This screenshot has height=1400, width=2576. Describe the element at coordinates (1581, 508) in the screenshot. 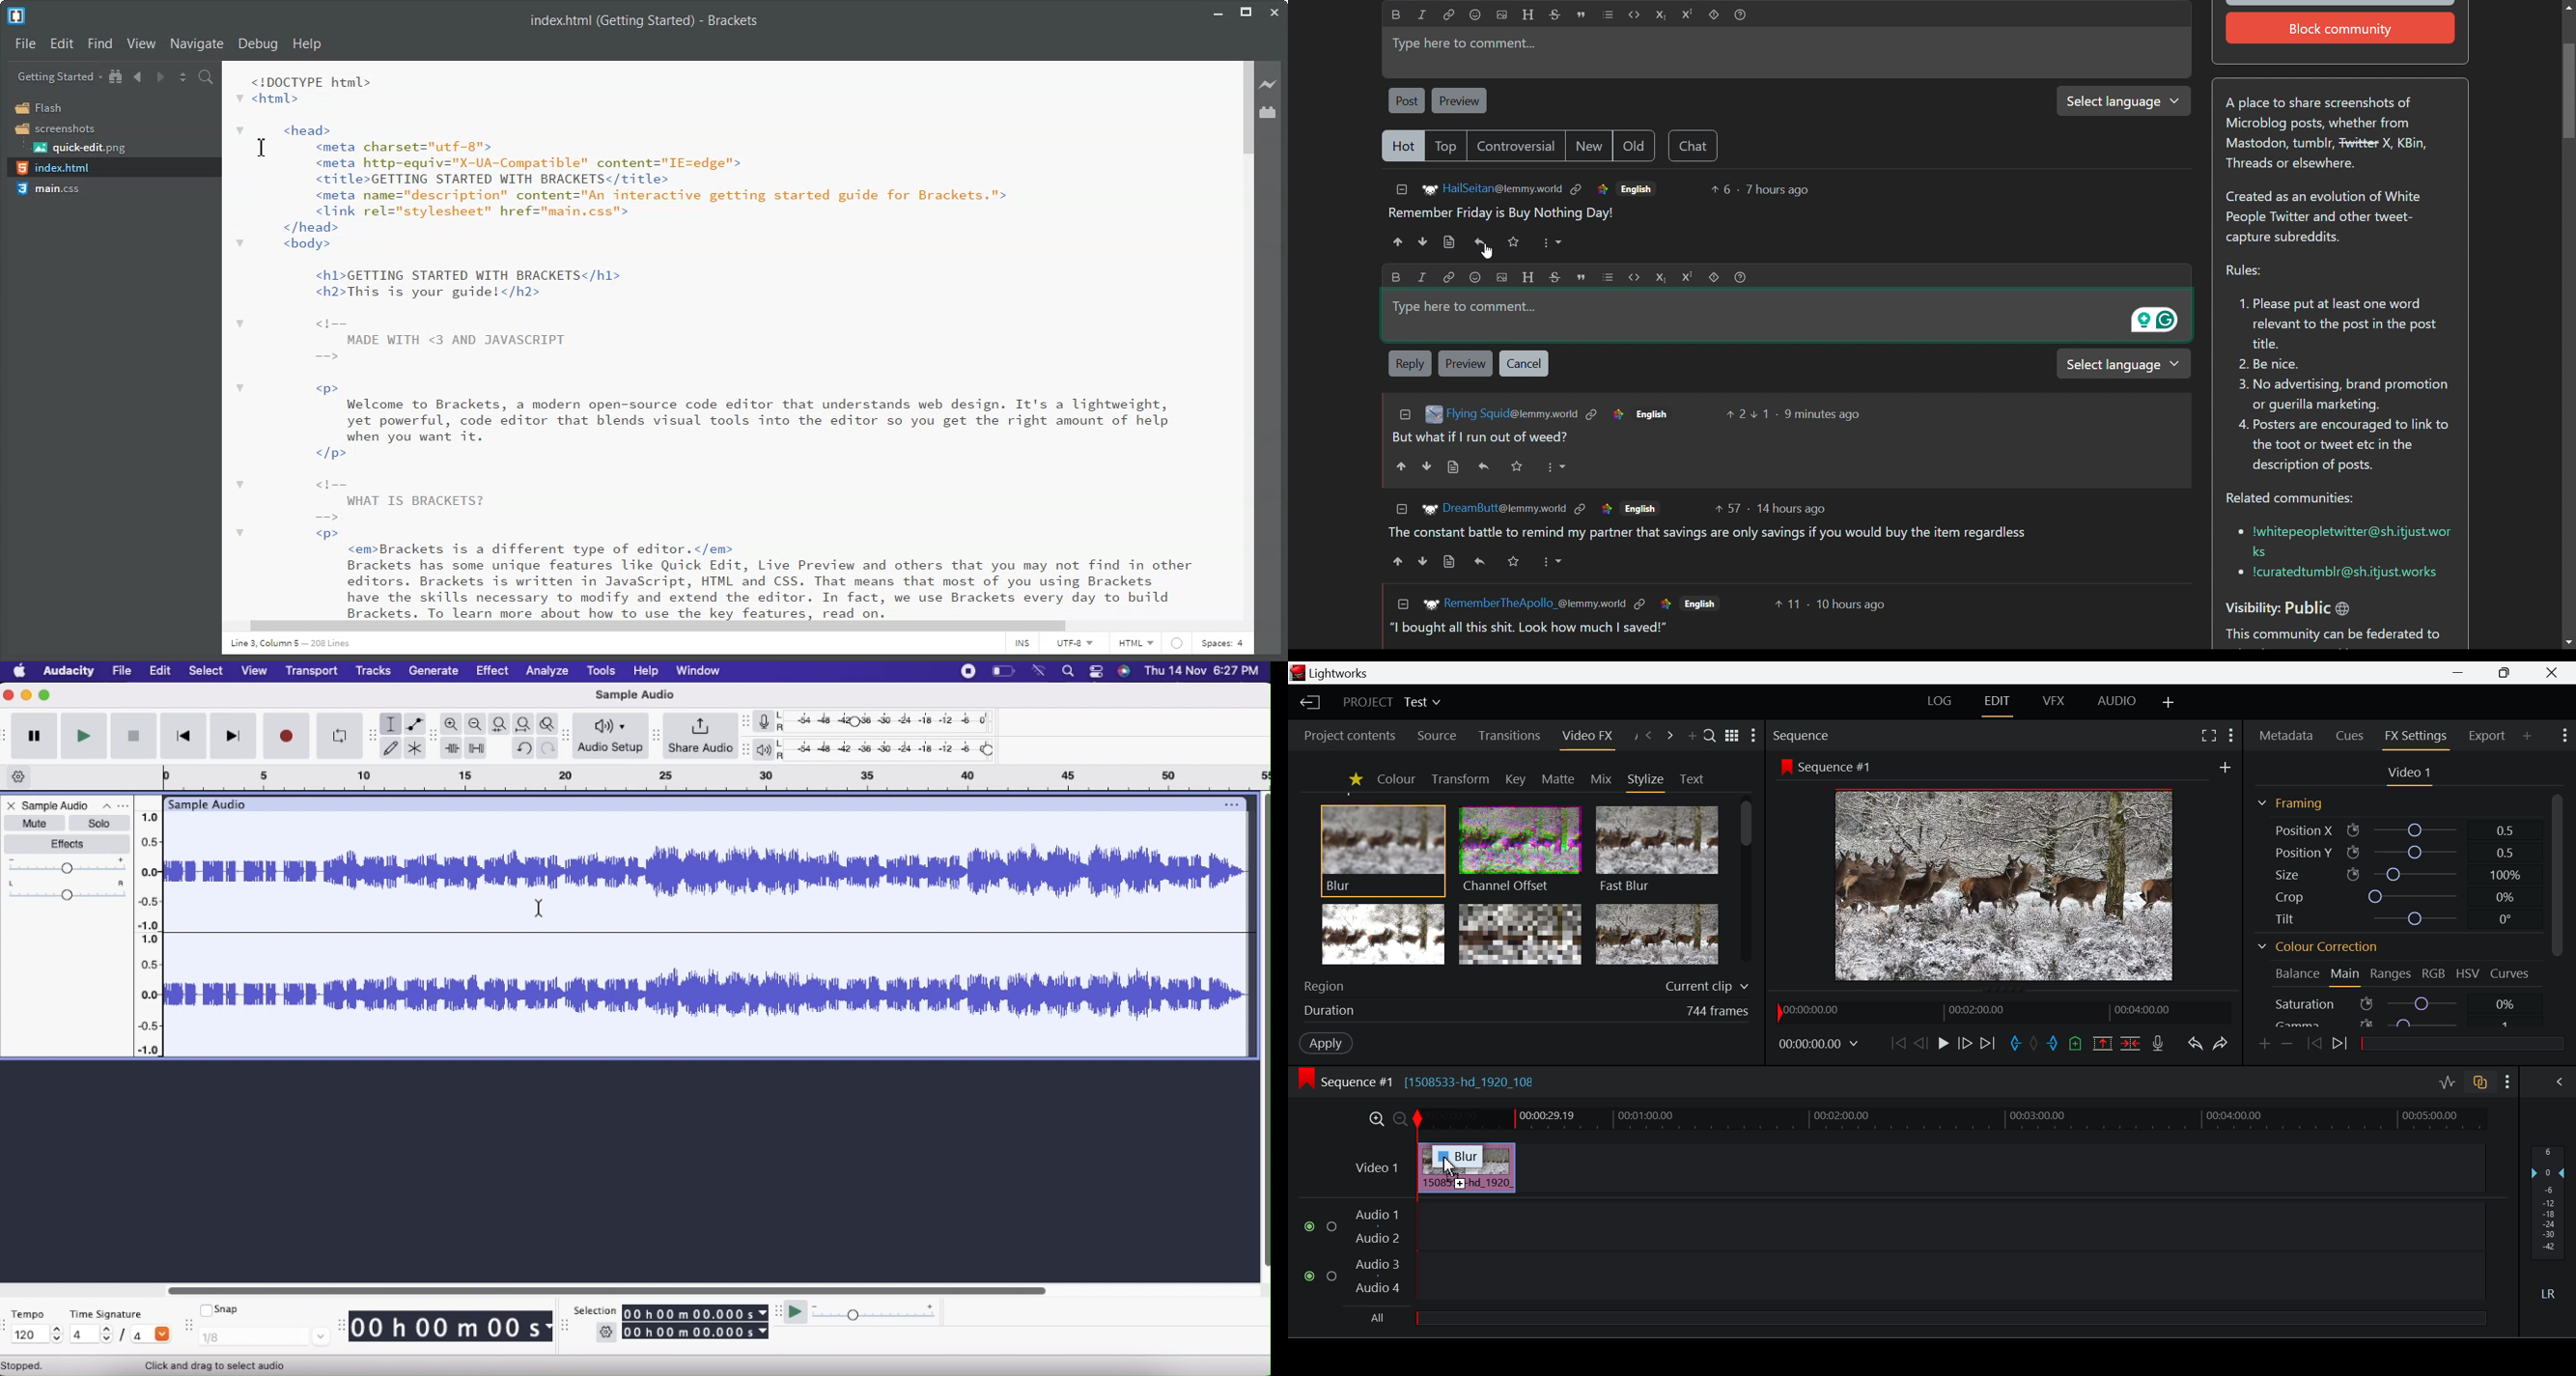

I see `link` at that location.